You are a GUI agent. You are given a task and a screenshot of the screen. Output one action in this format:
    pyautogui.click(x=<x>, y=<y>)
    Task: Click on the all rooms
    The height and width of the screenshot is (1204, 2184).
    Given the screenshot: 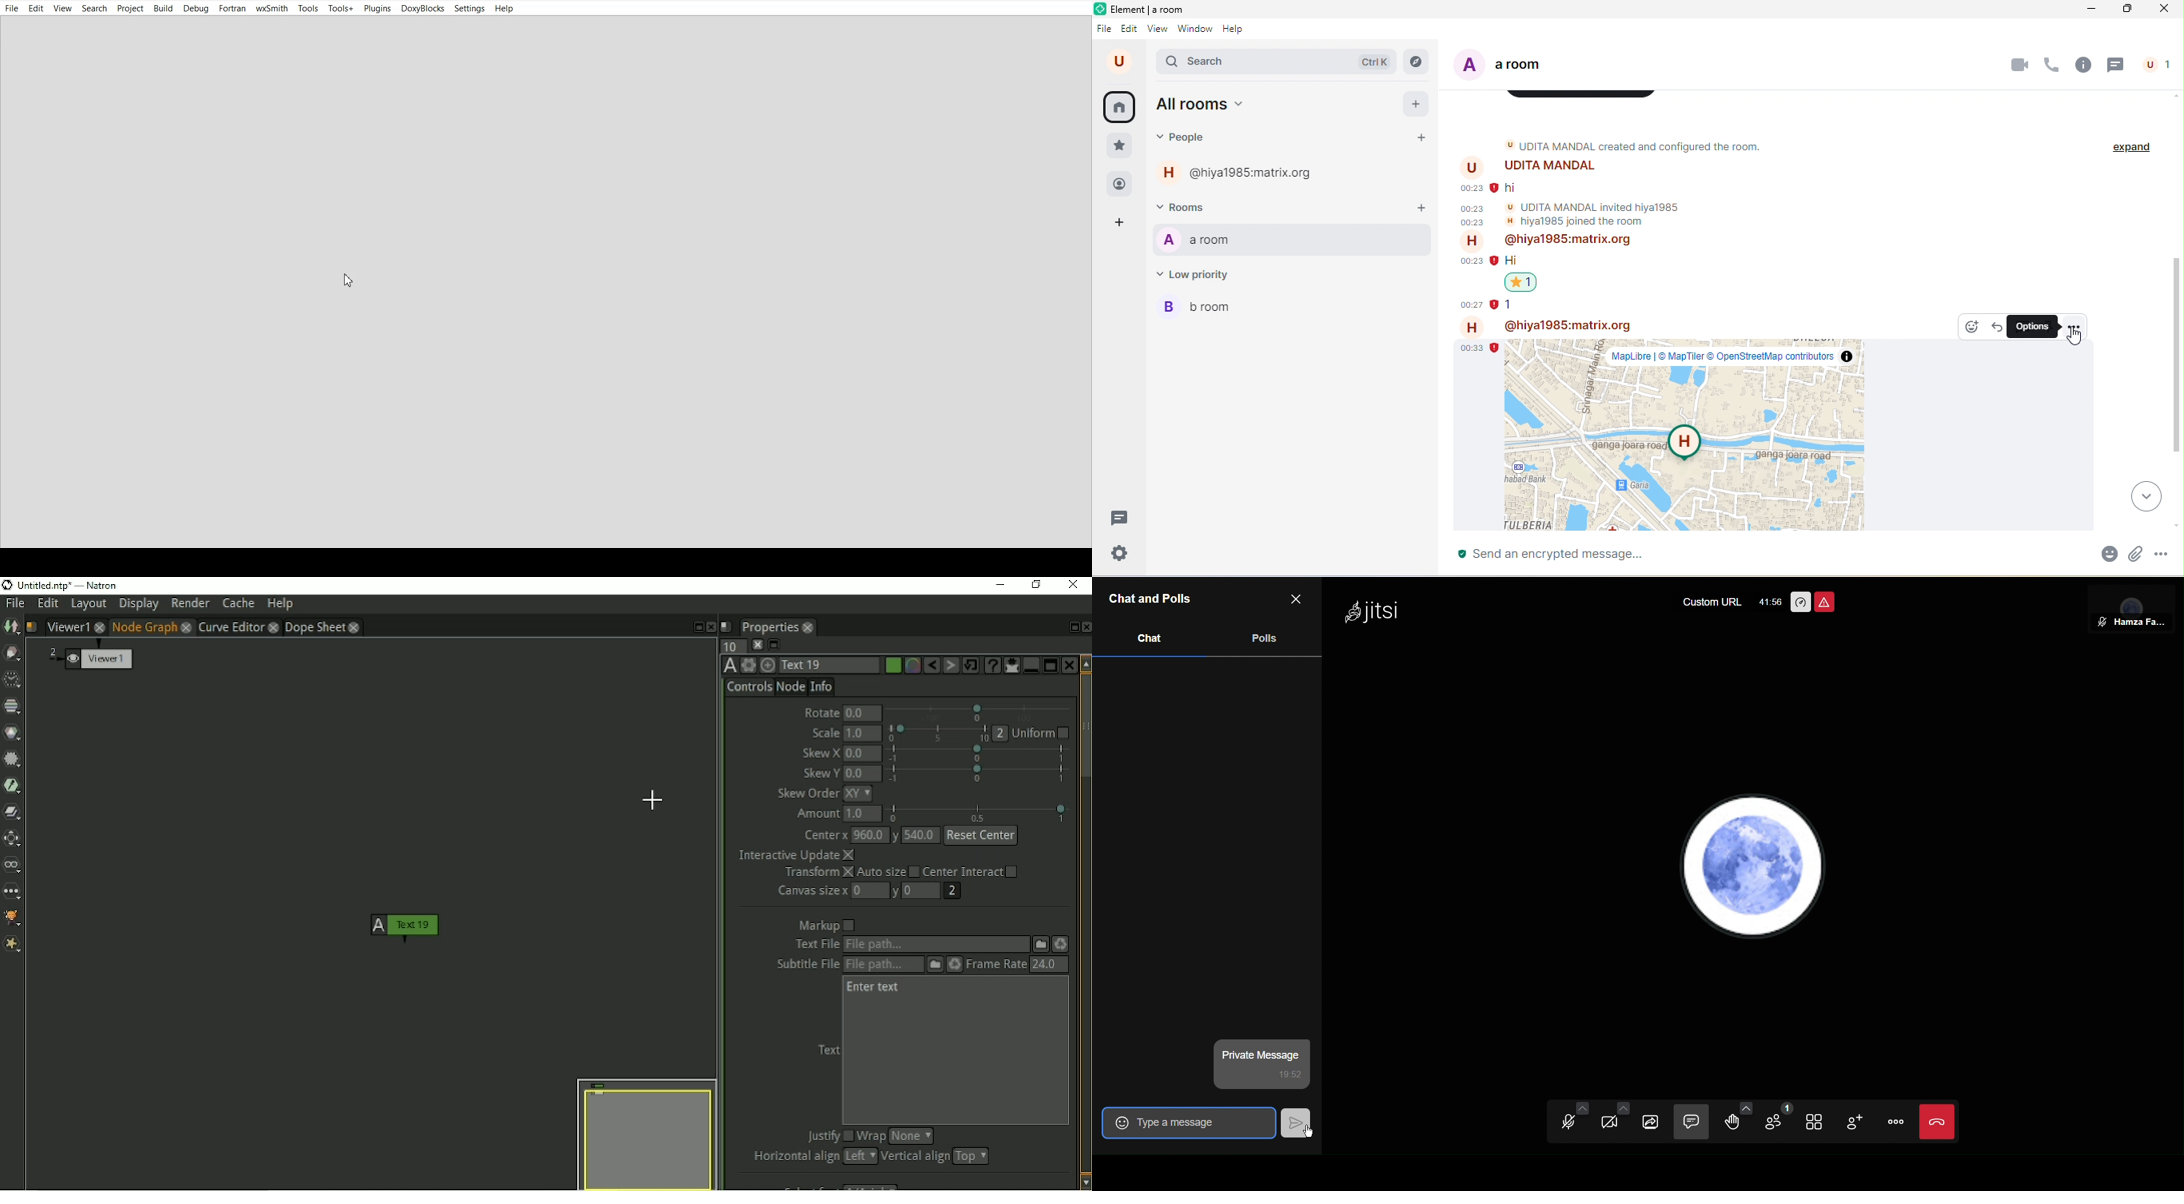 What is the action you would take?
    pyautogui.click(x=1202, y=106)
    